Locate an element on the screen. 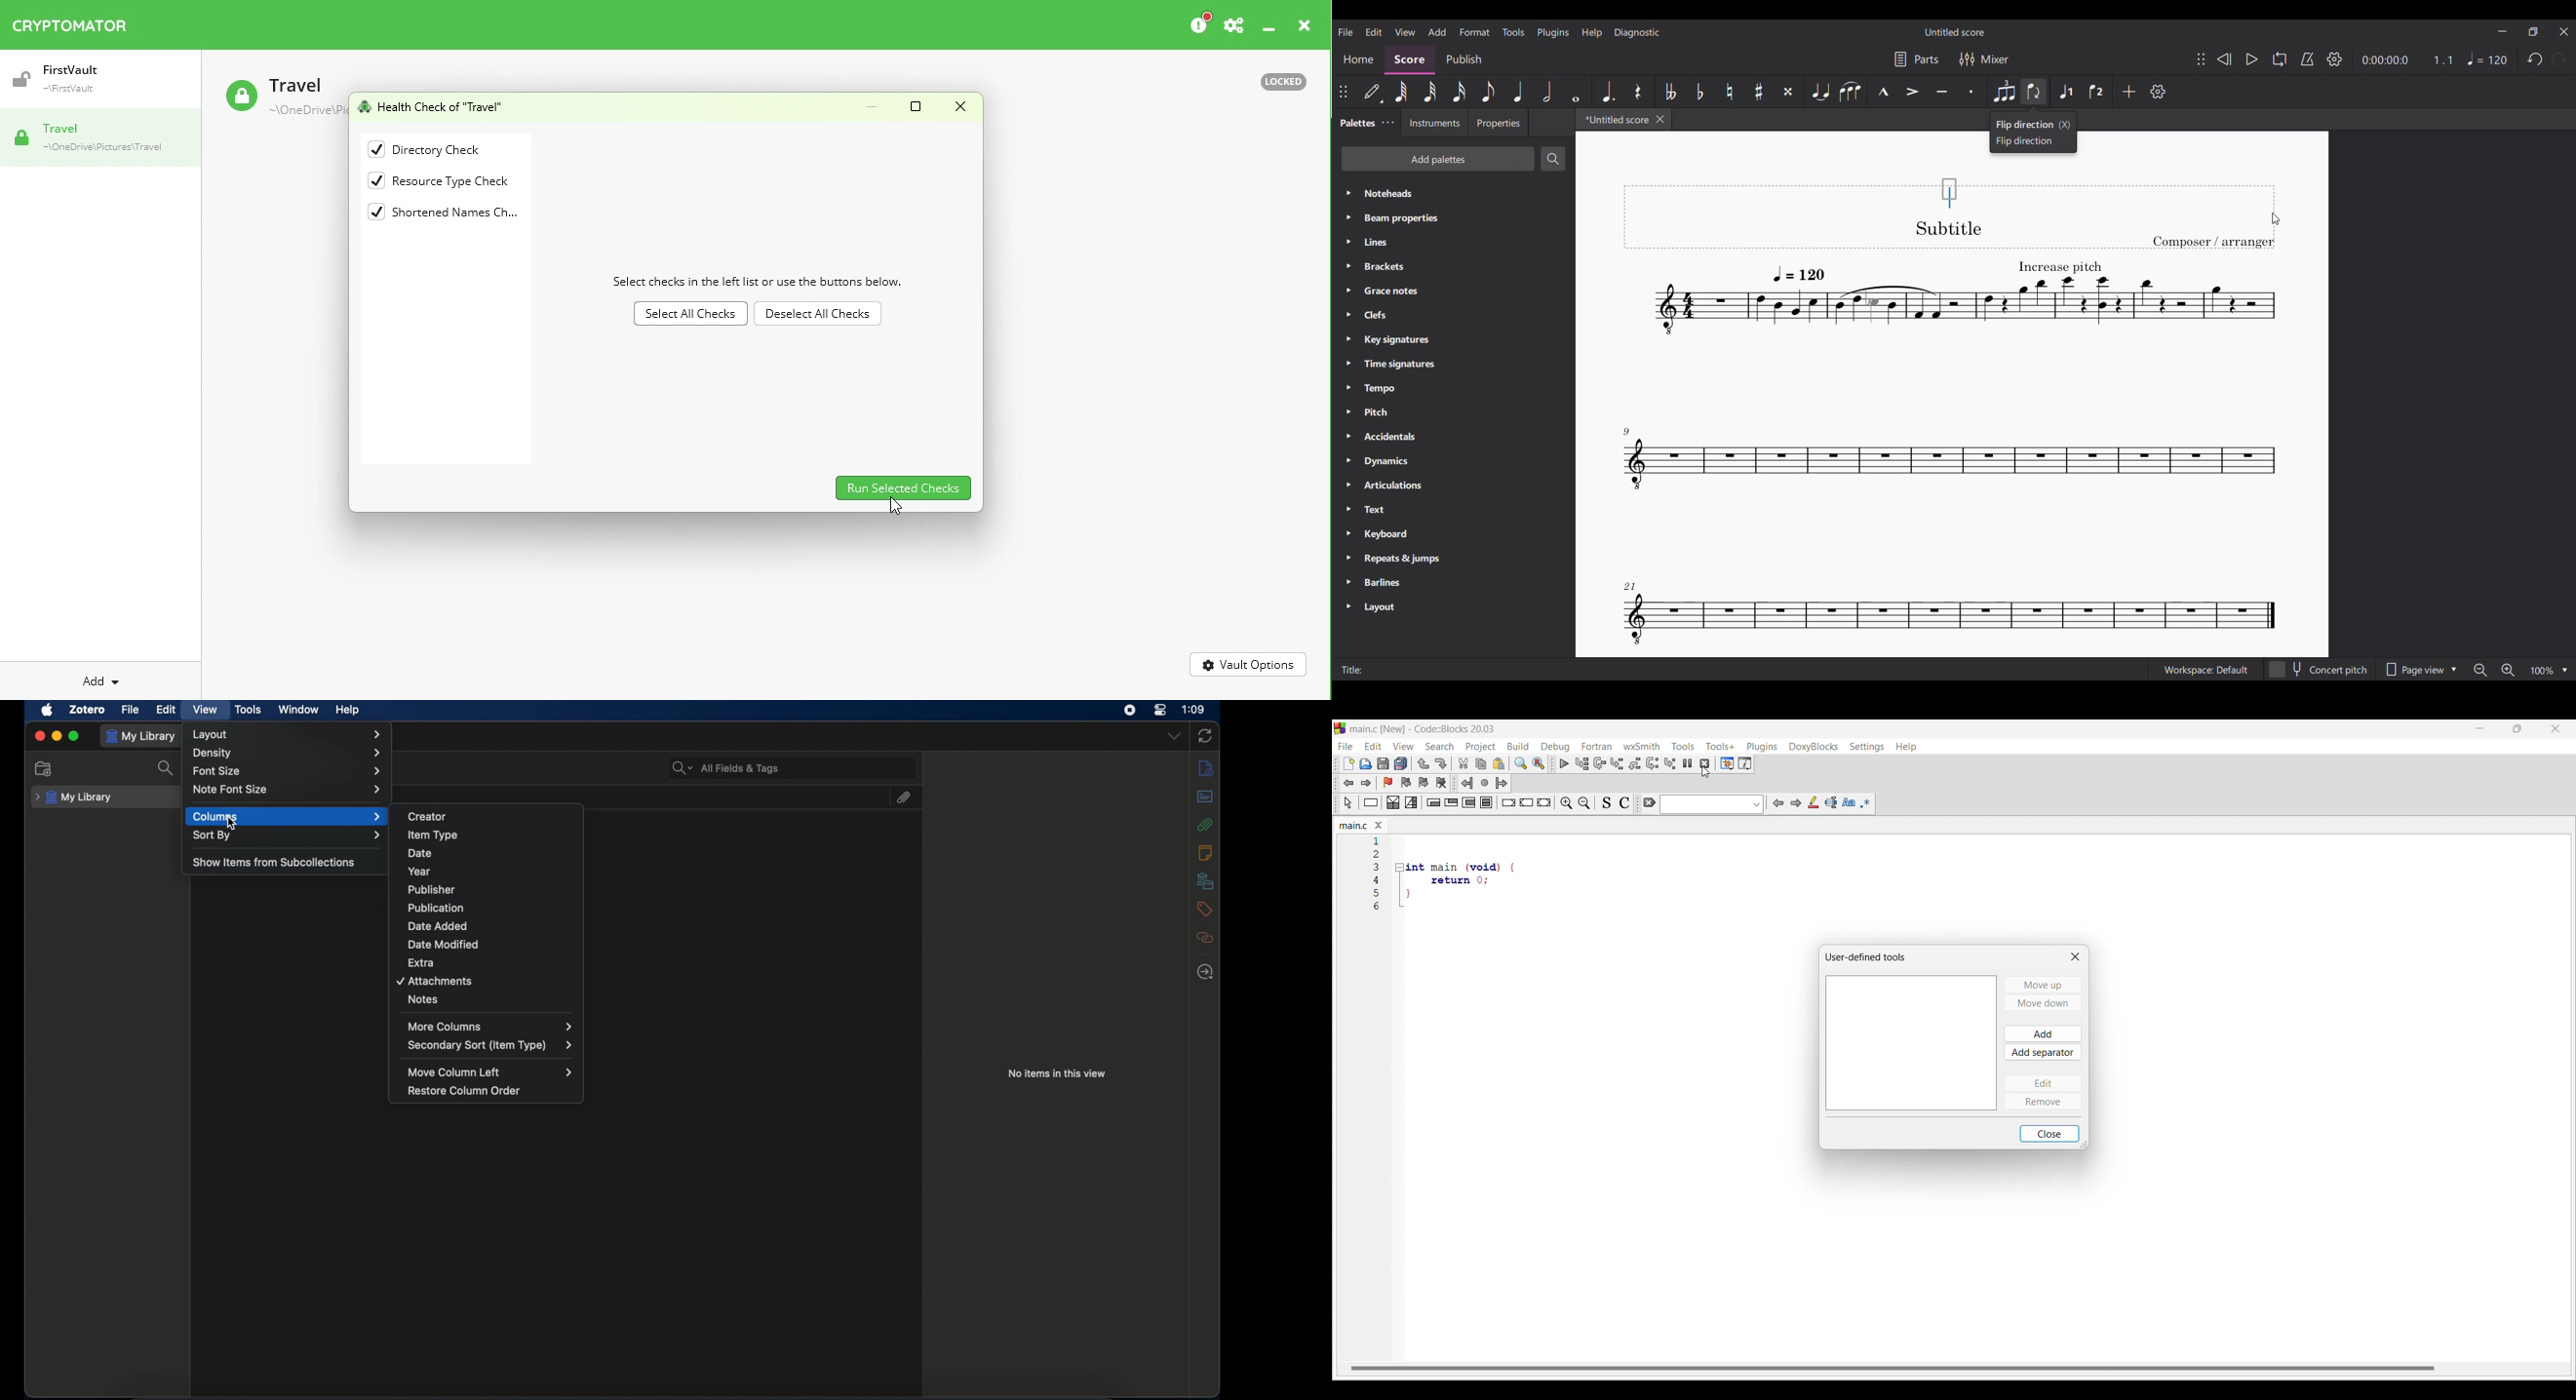 This screenshot has width=2576, height=1400. new collections is located at coordinates (45, 768).